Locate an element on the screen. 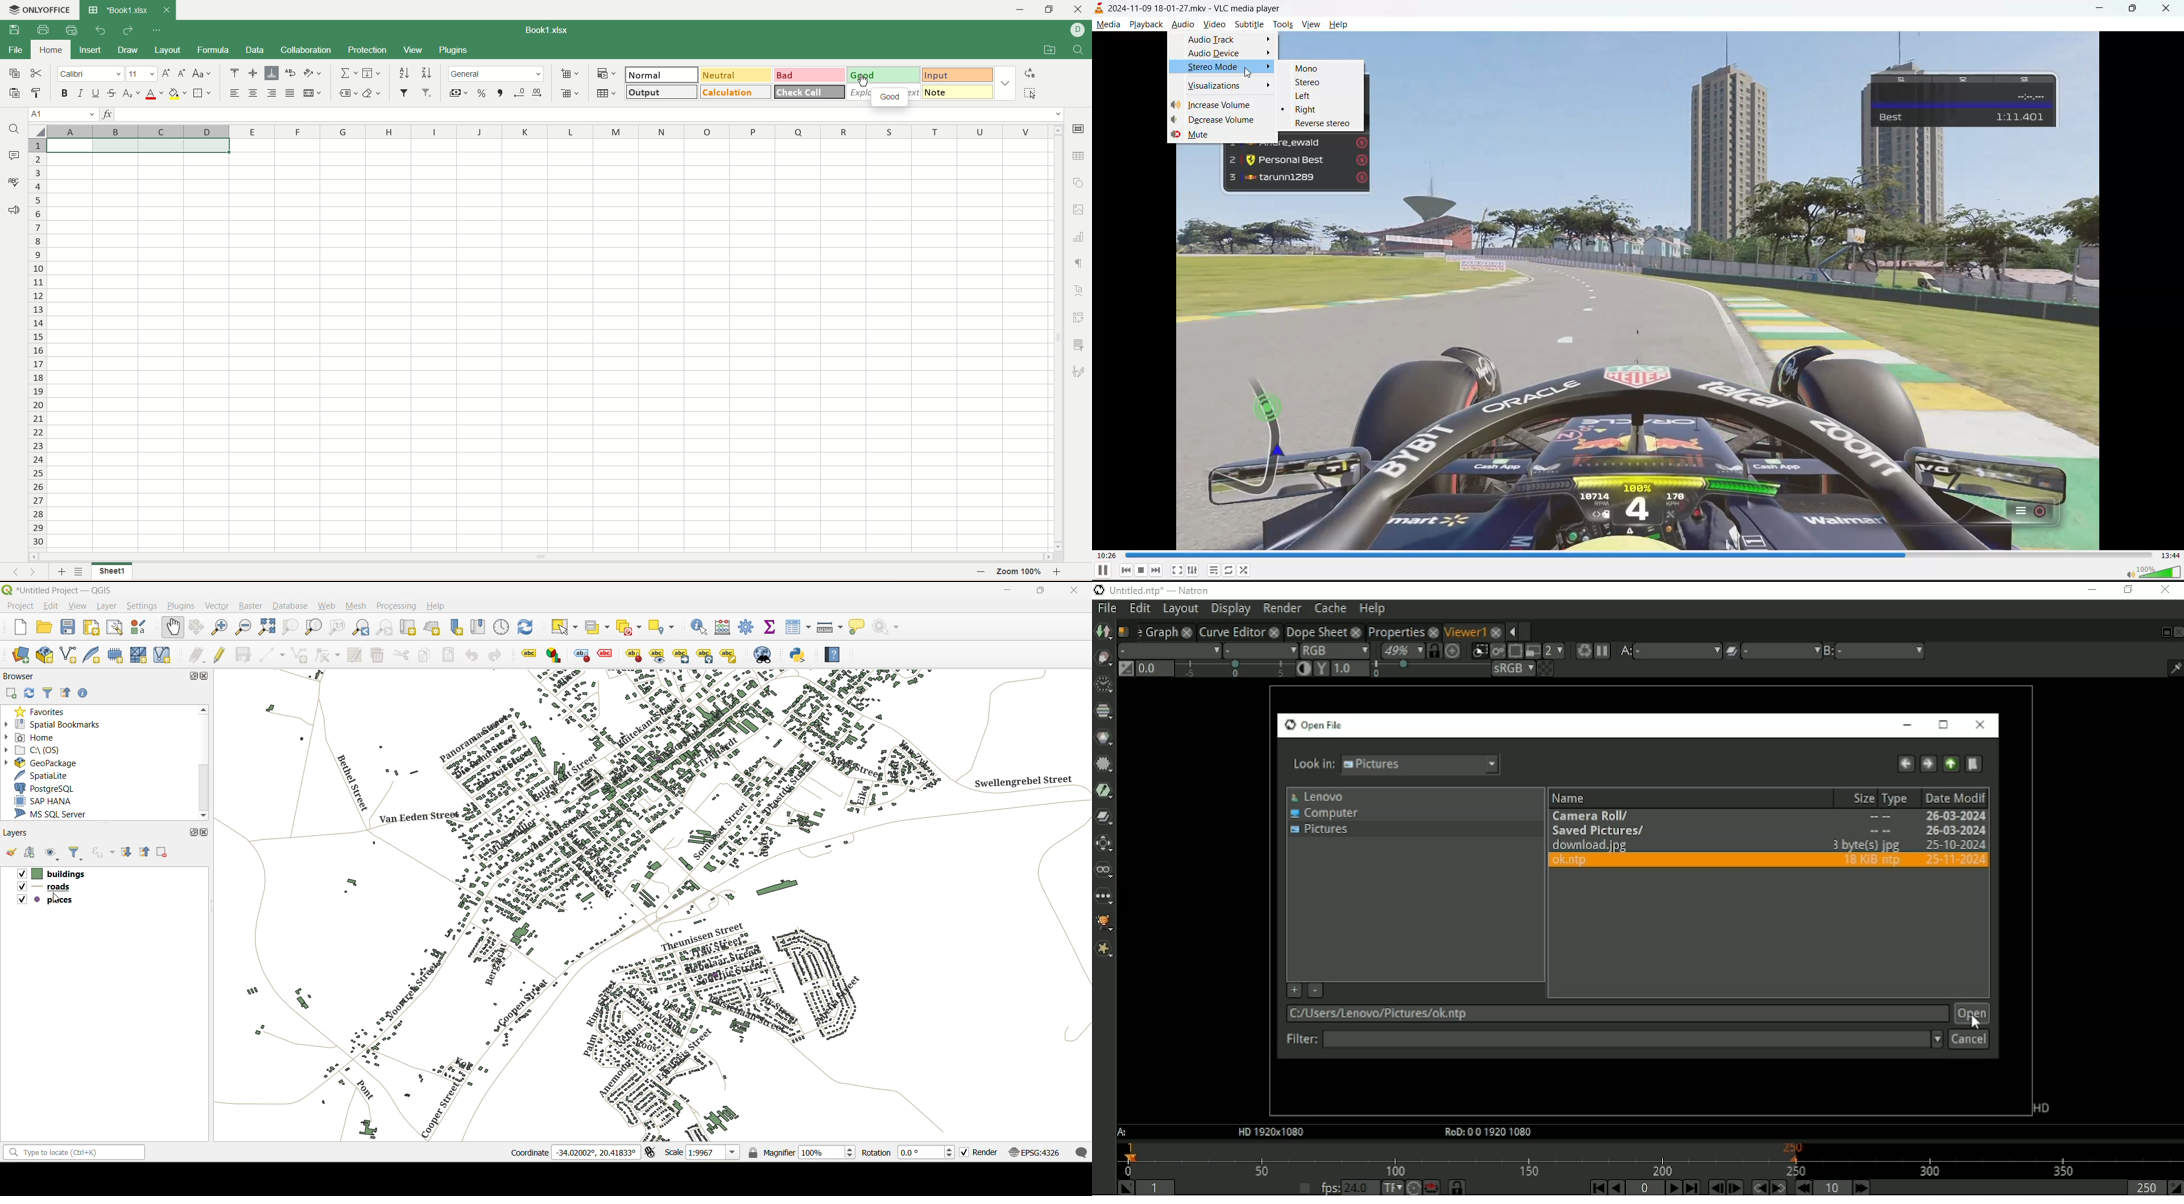 Image resolution: width=2184 pixels, height=1204 pixels. vertical scroll bar is located at coordinates (1057, 337).